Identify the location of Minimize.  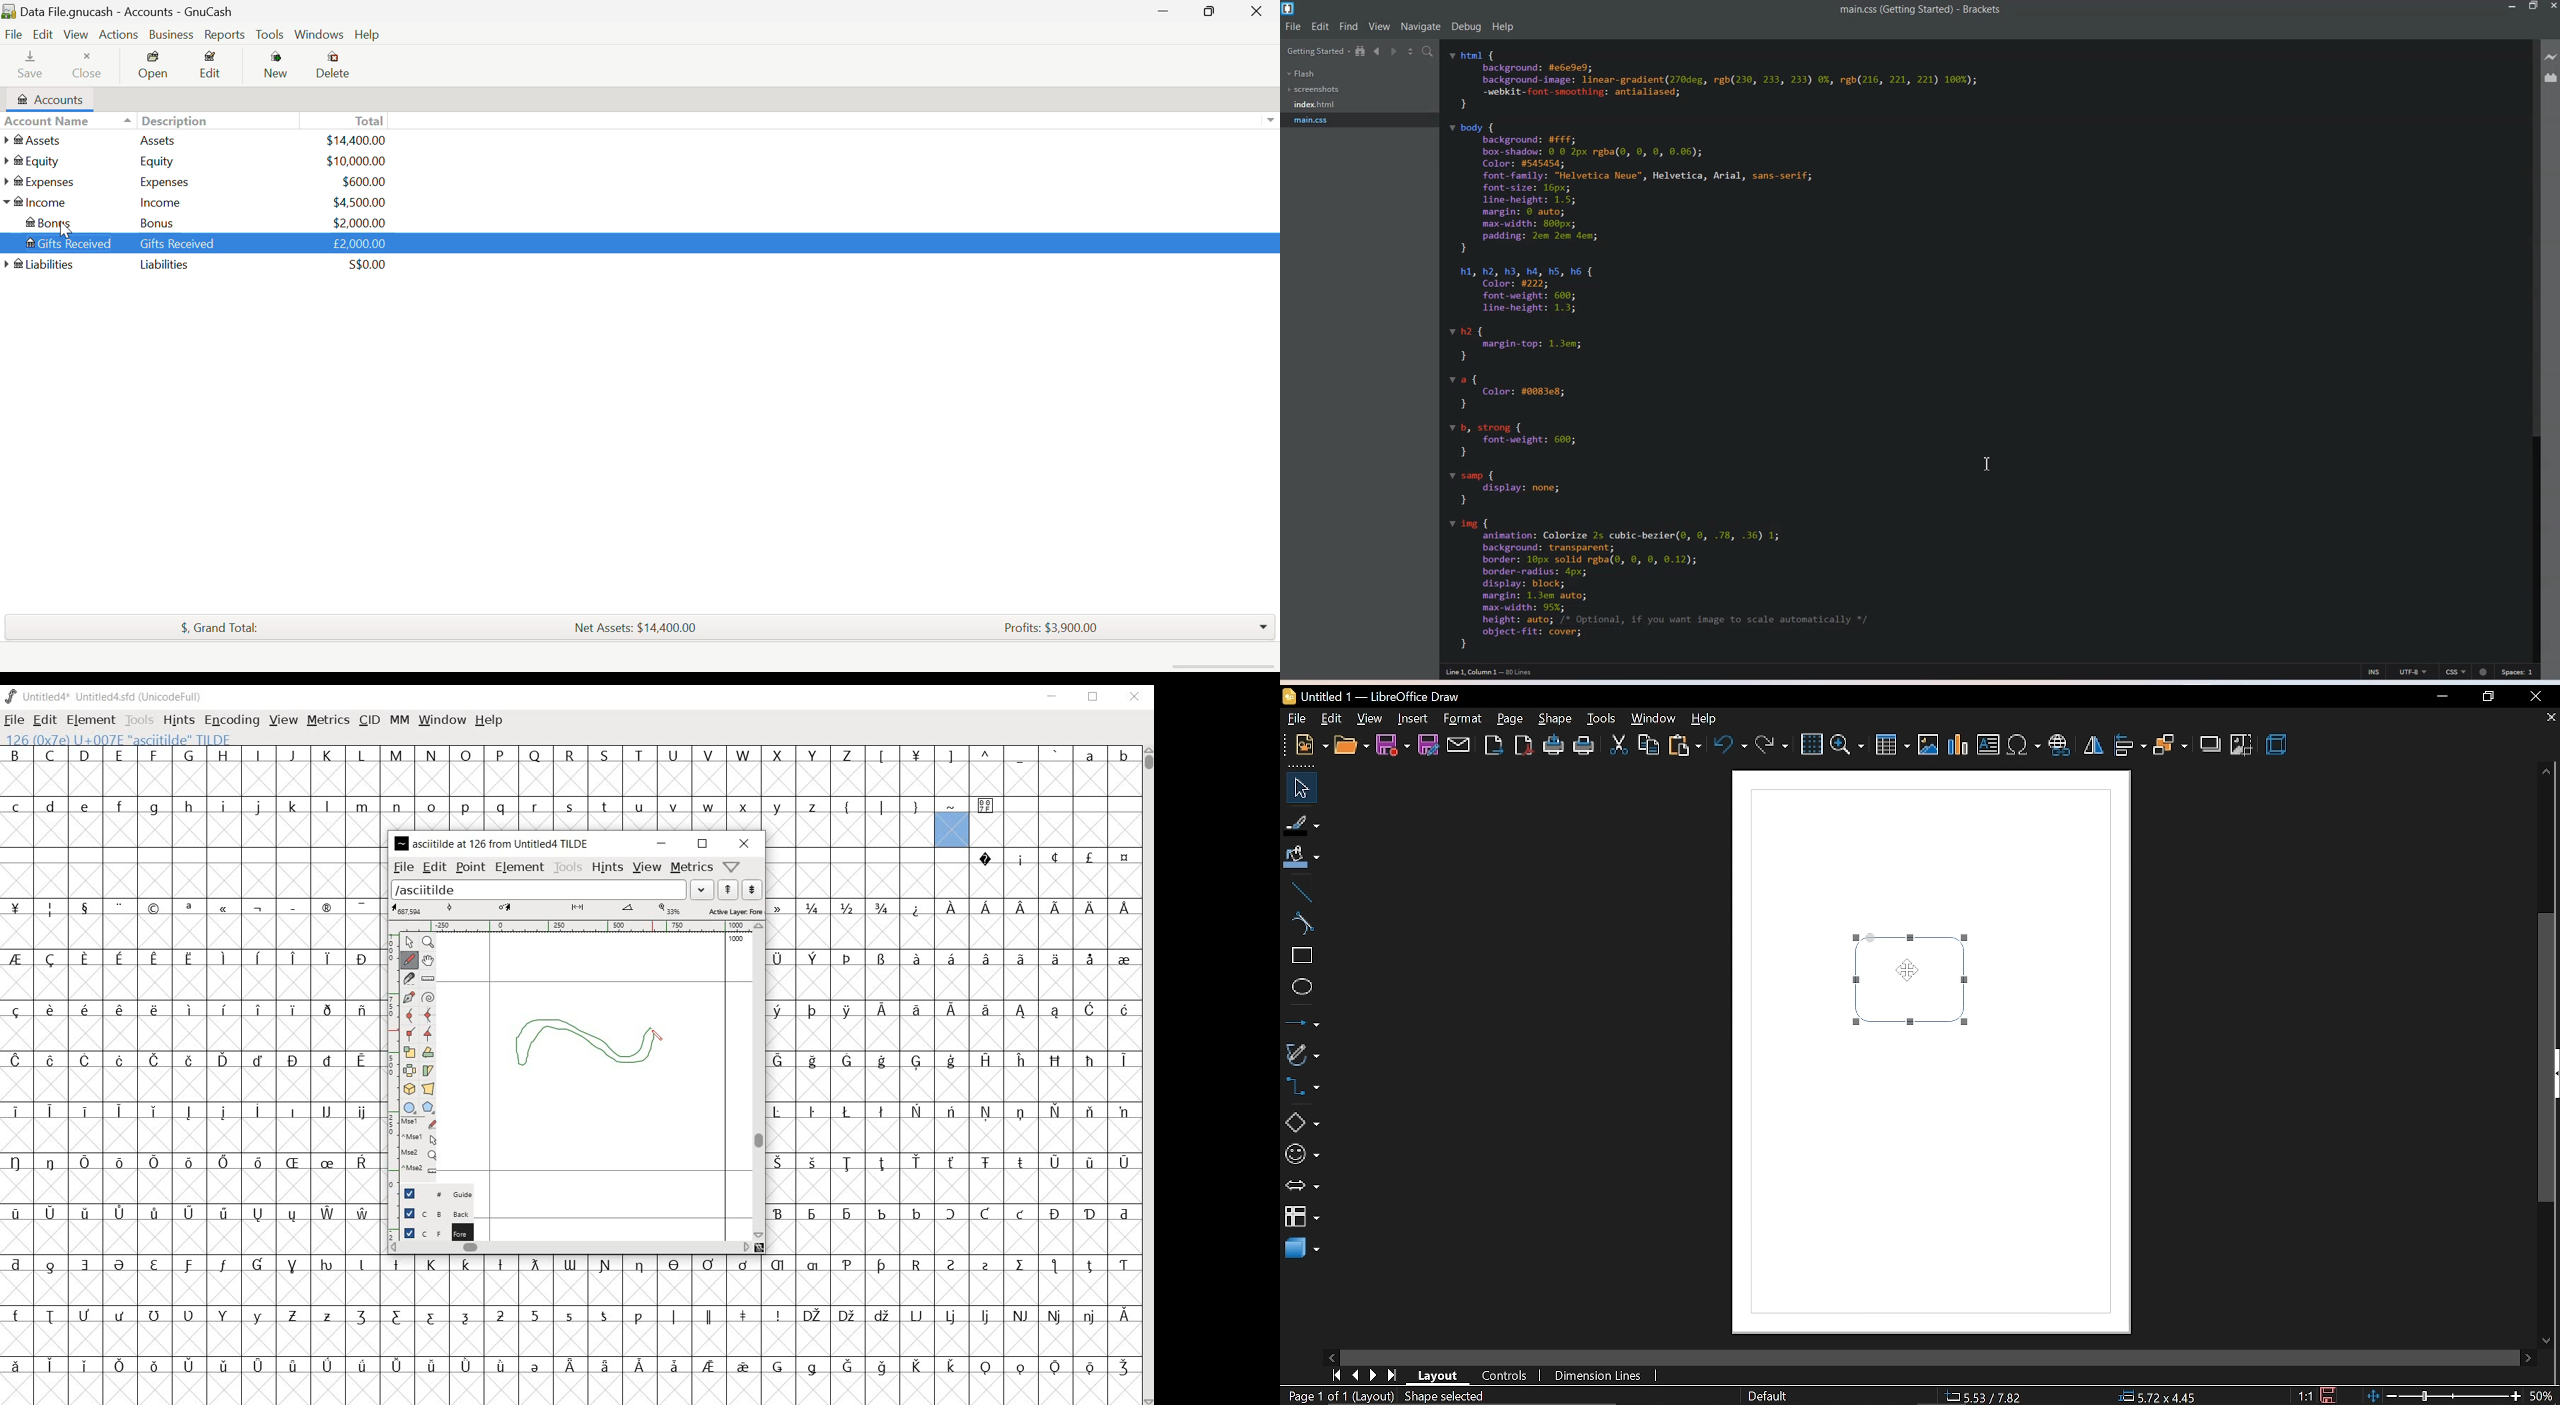
(1214, 11).